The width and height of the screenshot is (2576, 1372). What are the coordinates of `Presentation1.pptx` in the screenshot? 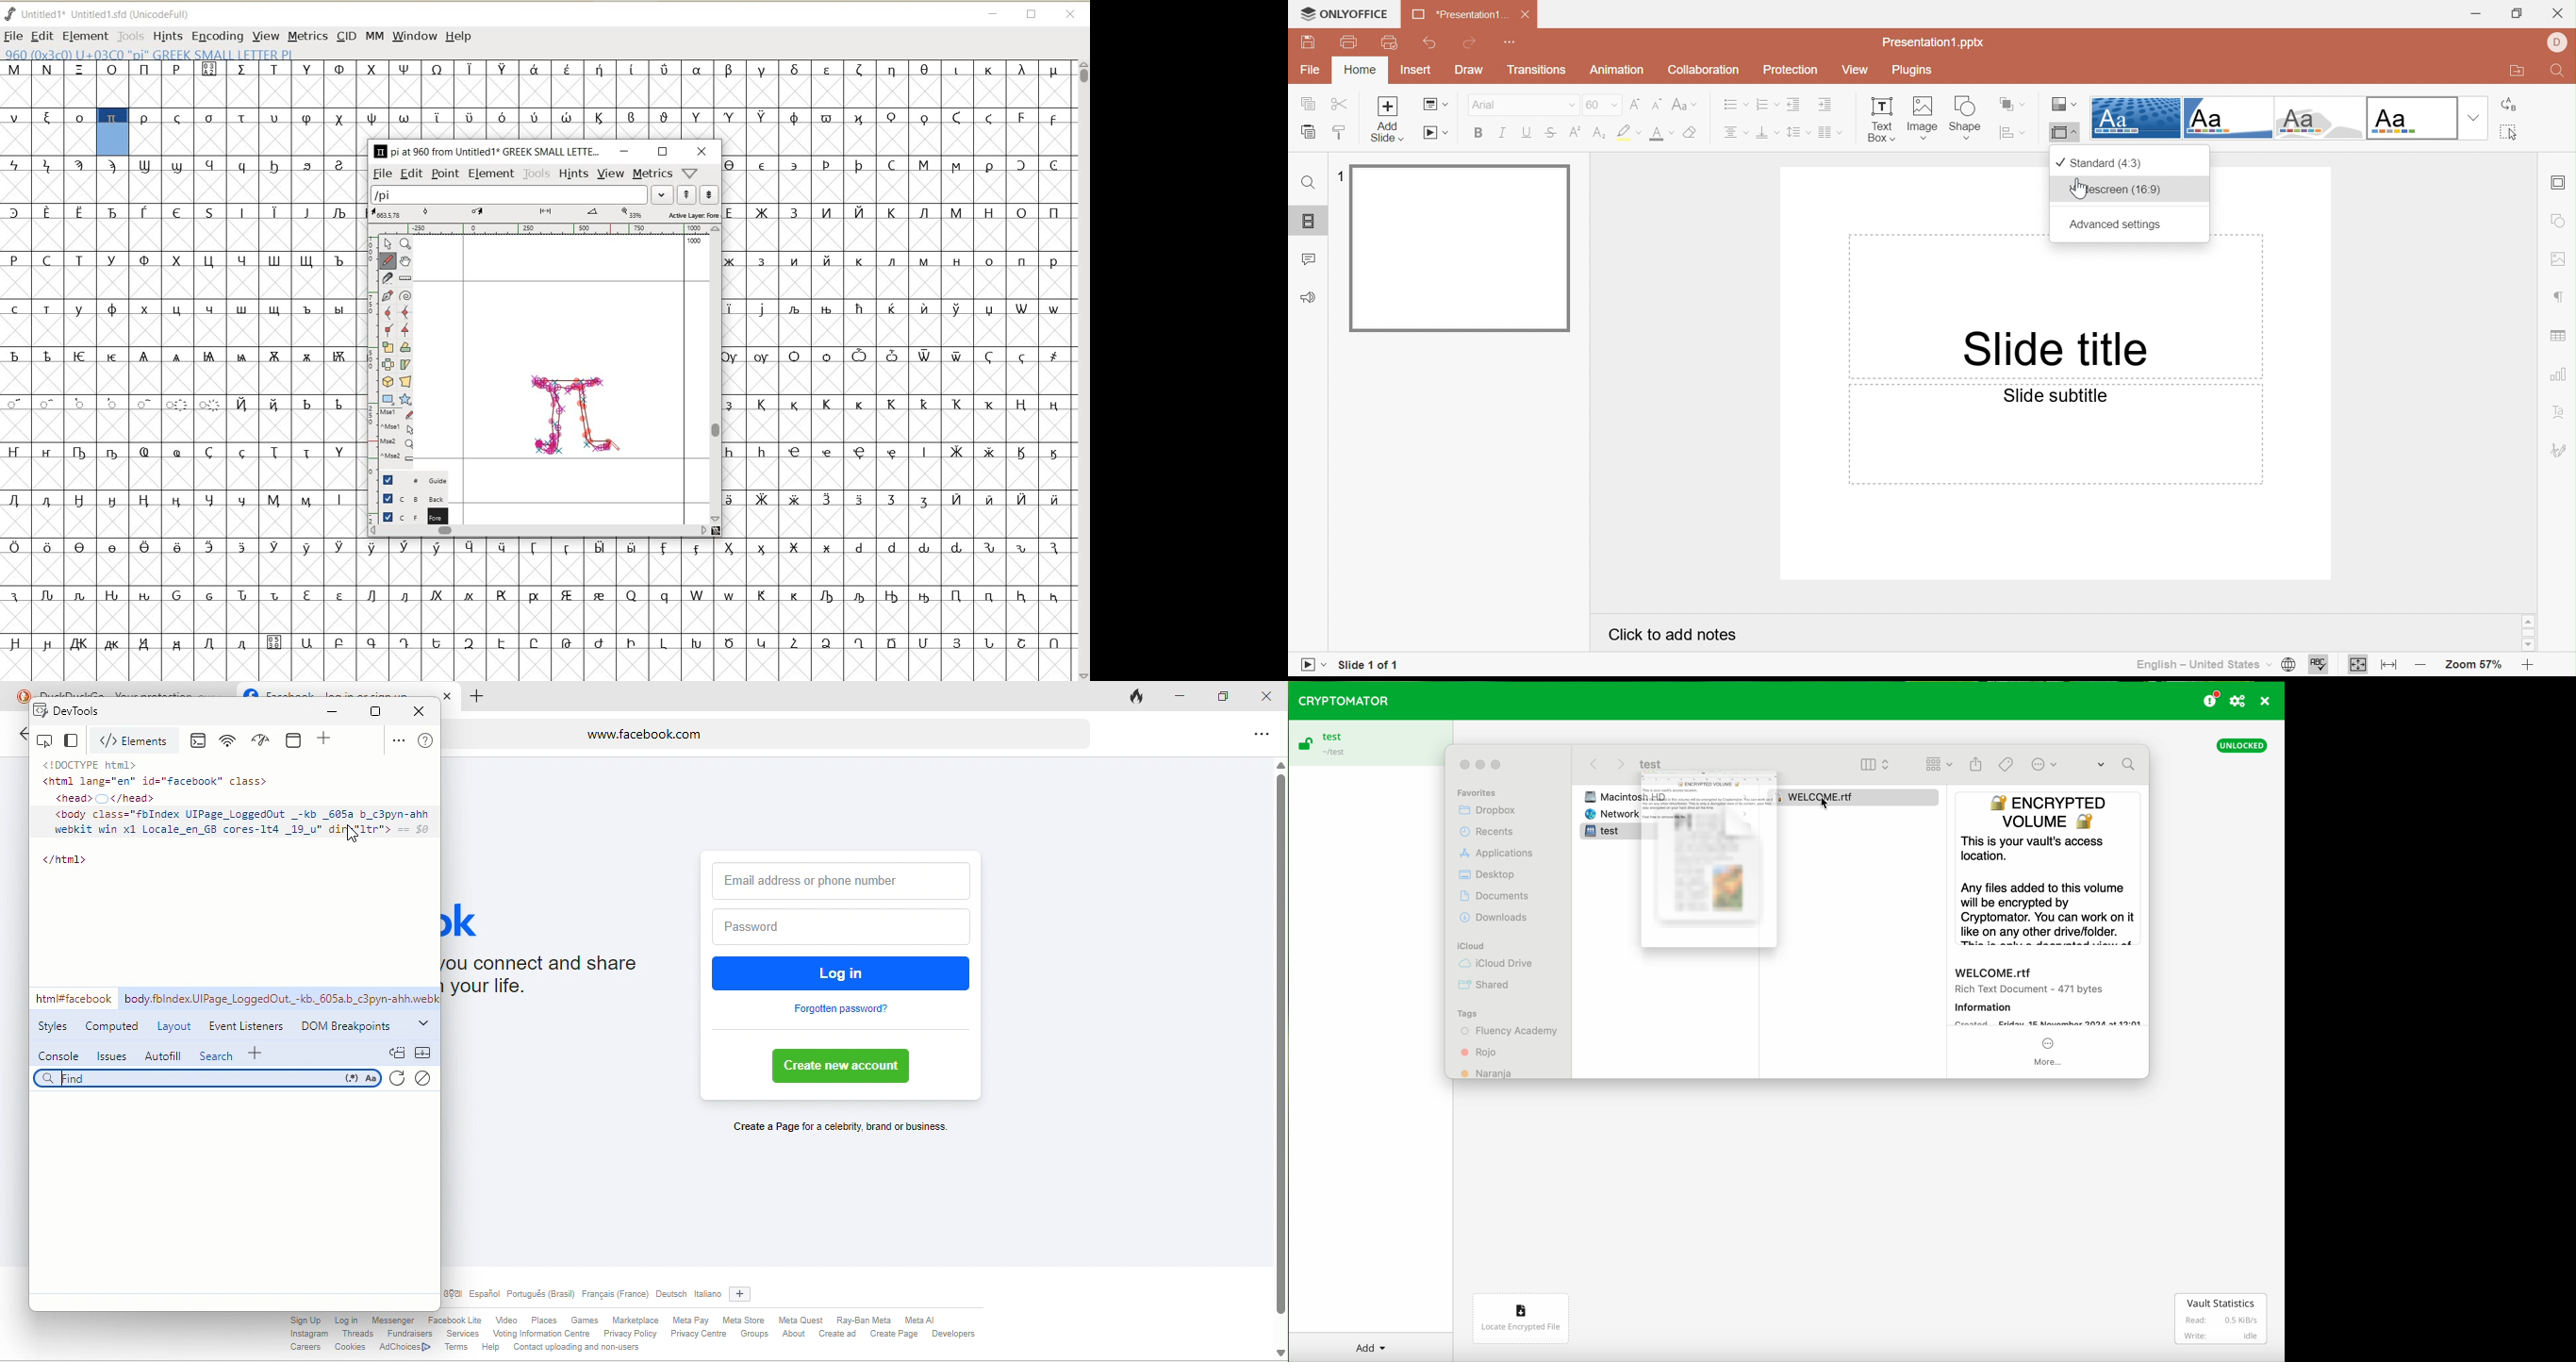 It's located at (1931, 42).